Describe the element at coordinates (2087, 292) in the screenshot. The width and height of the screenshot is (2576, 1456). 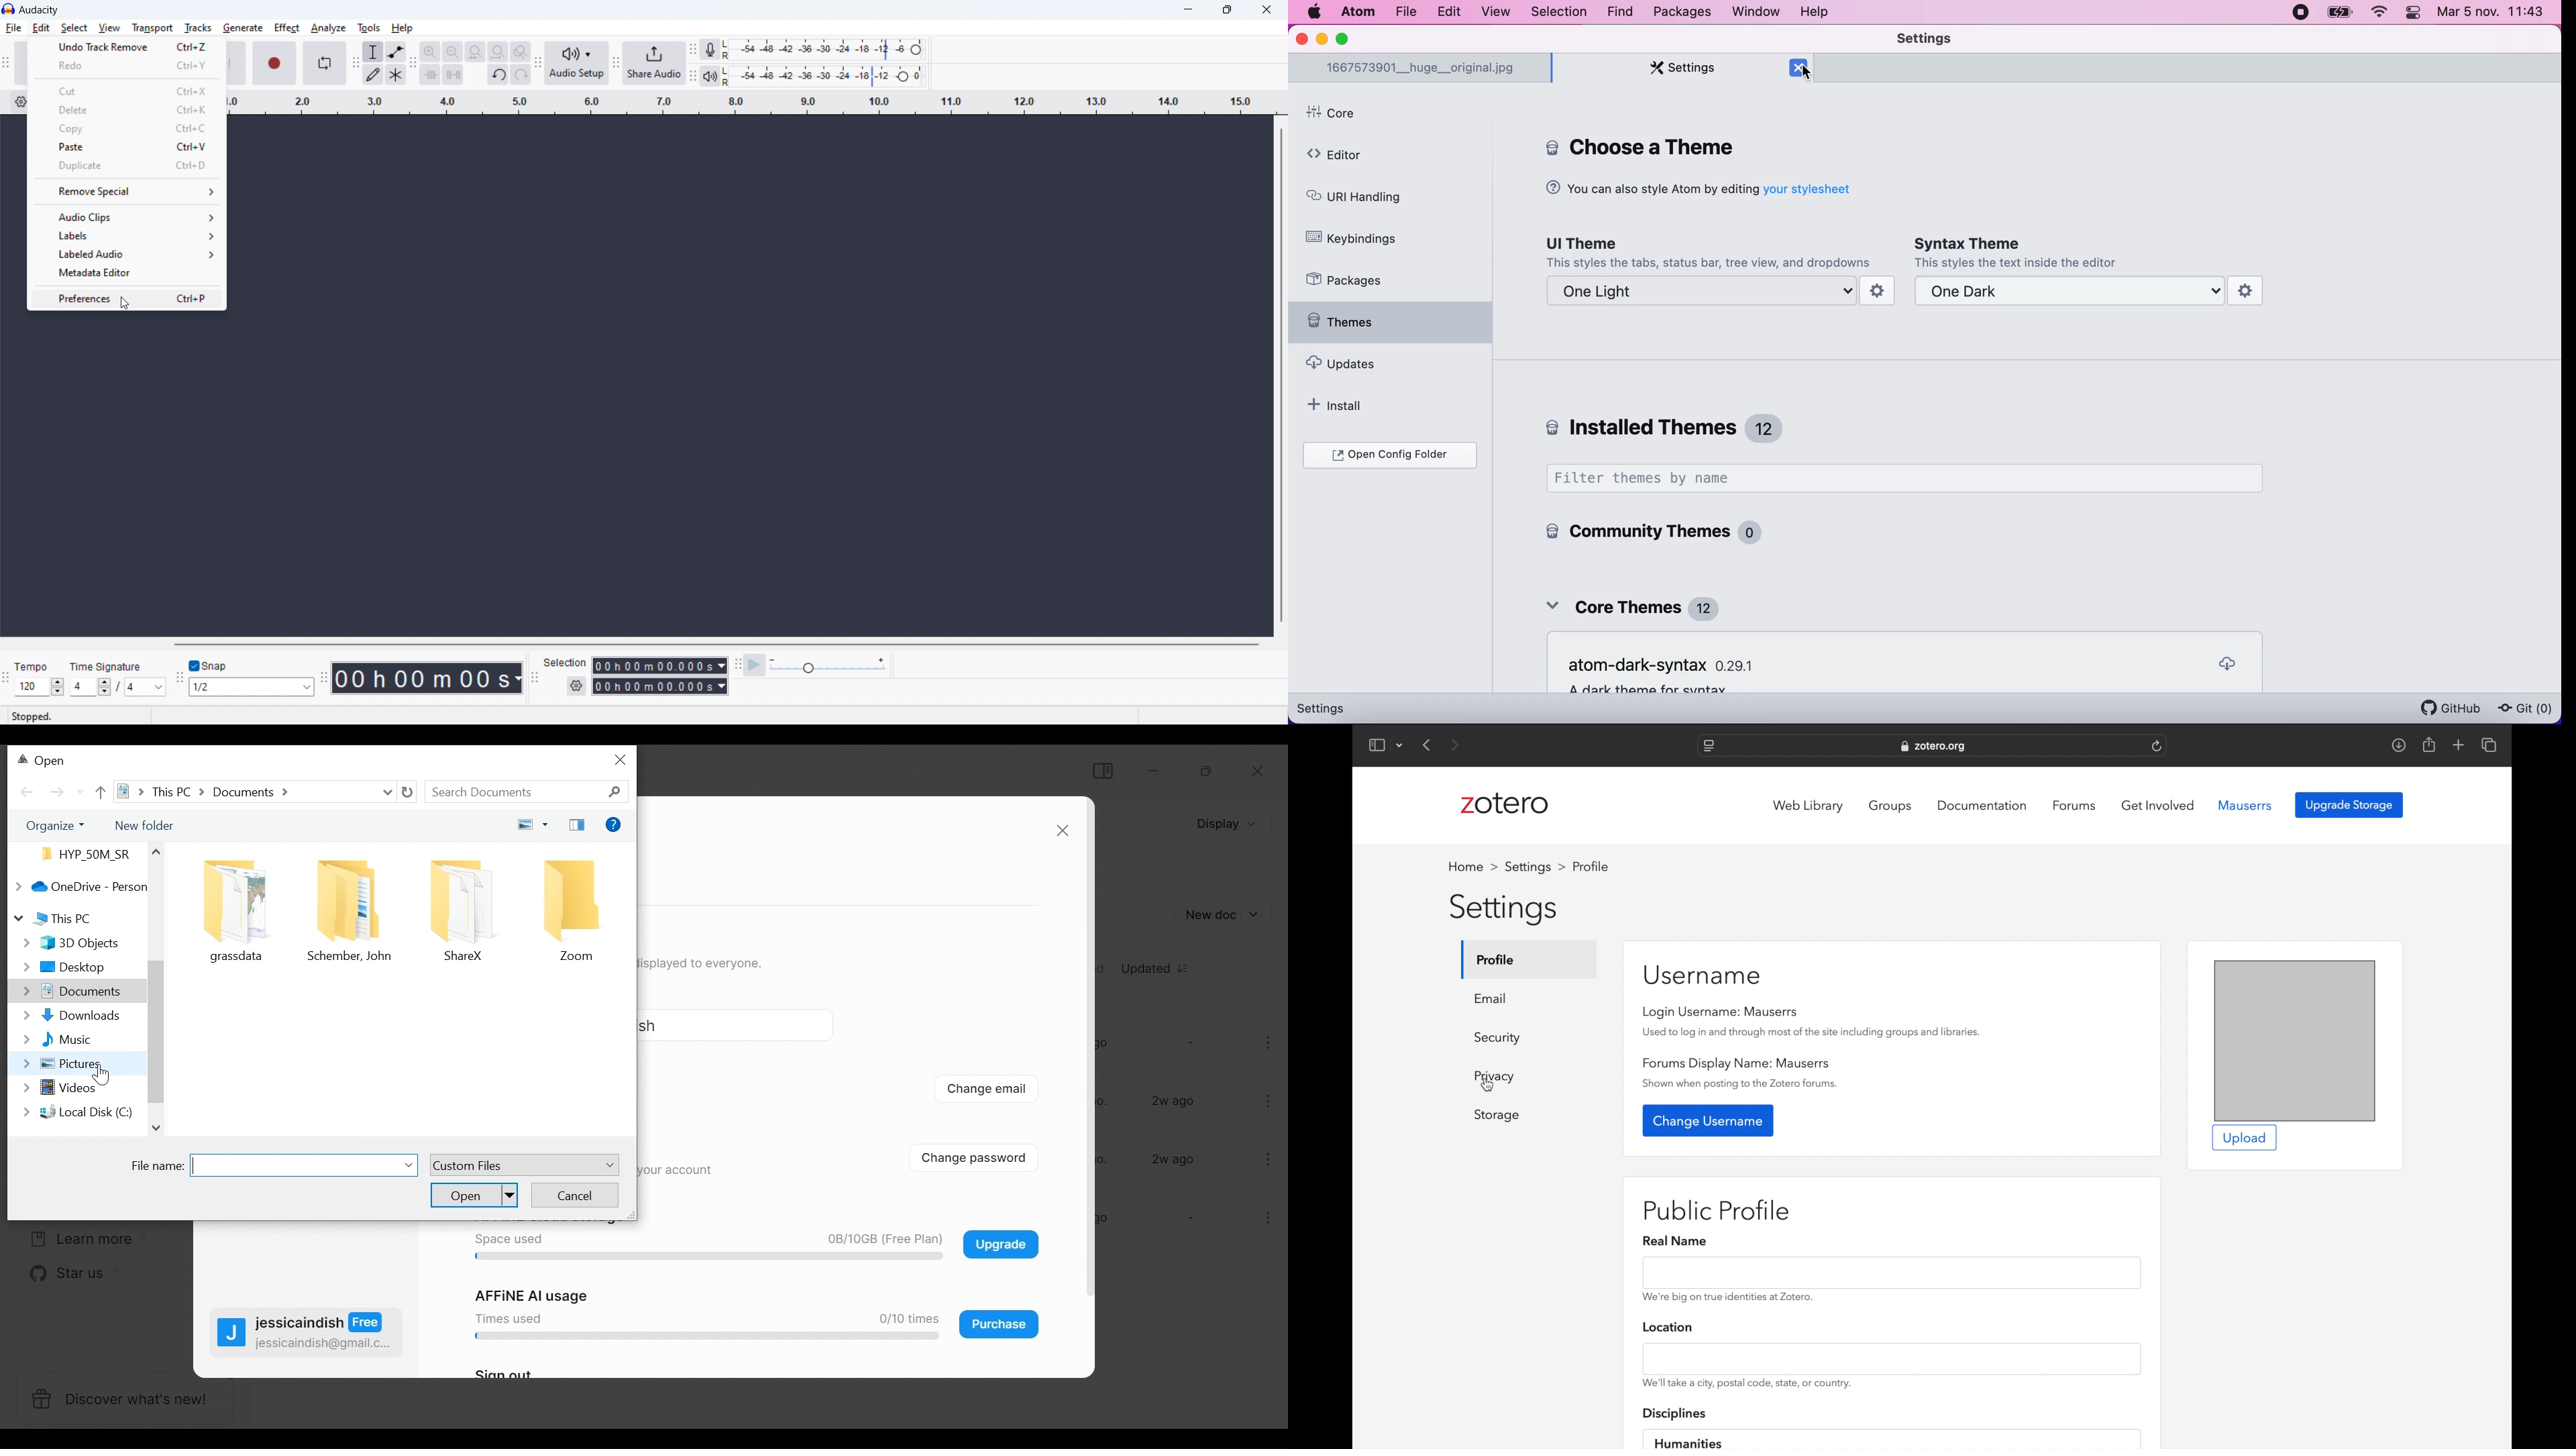
I see `one dark theme` at that location.